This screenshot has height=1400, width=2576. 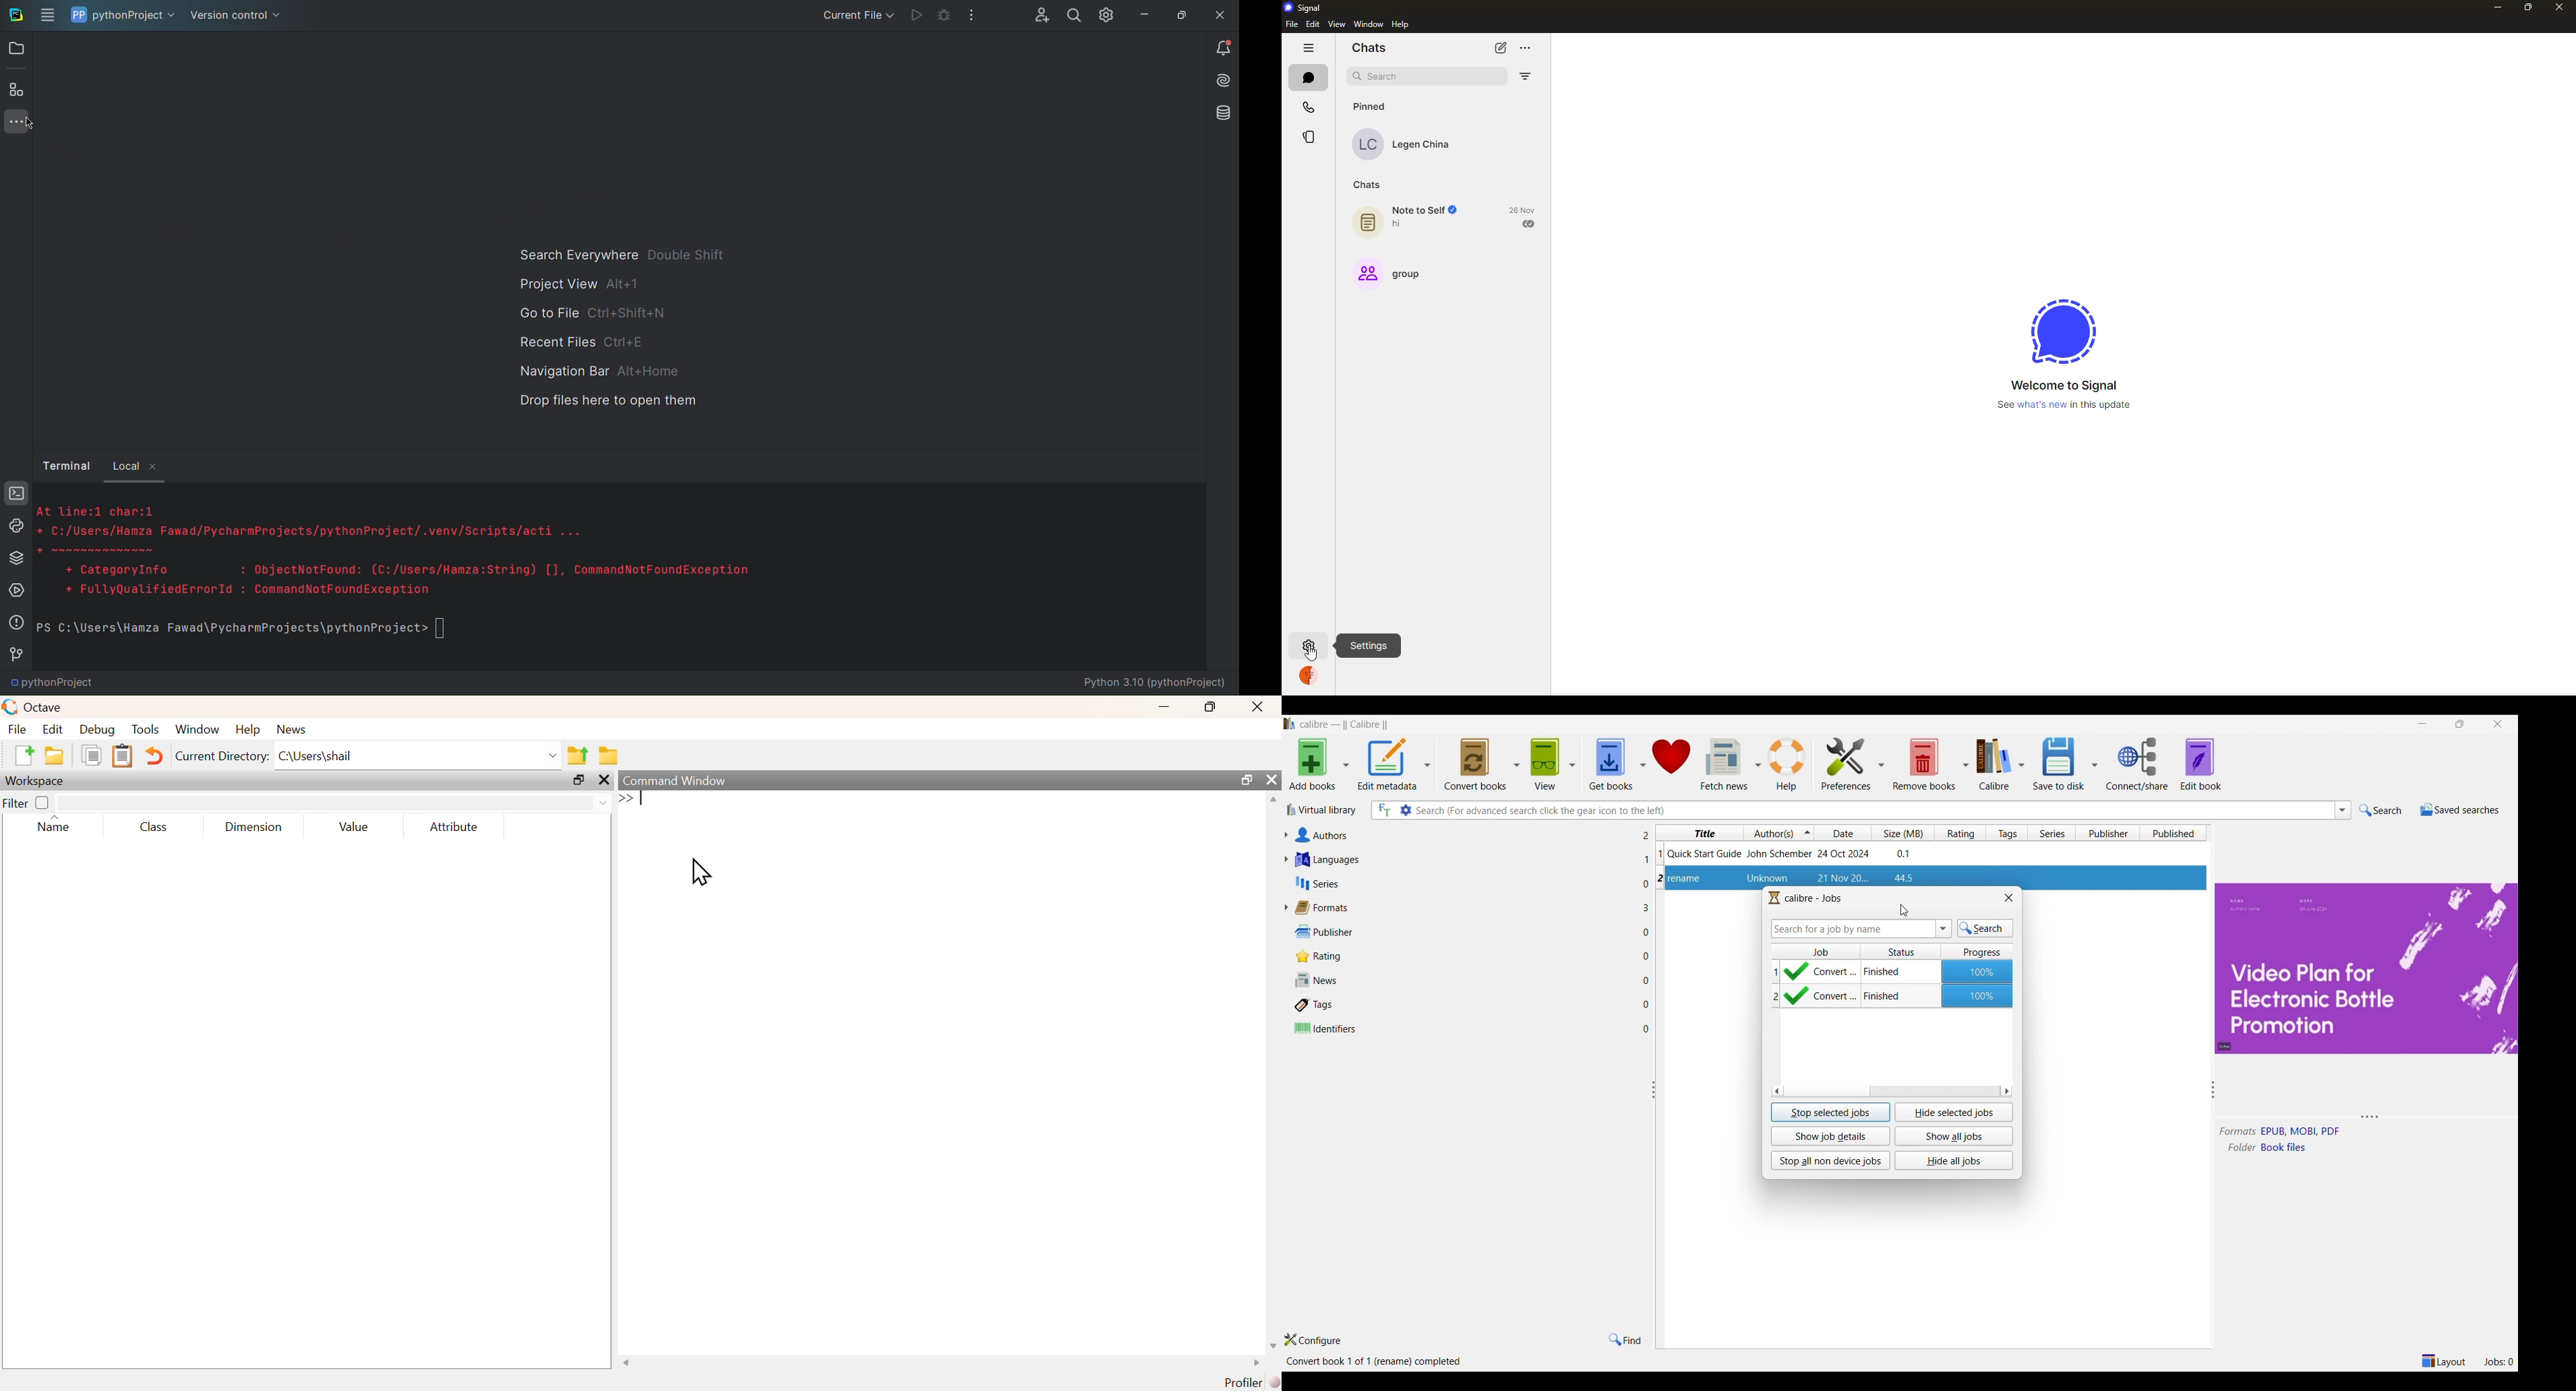 I want to click on More, so click(x=973, y=16).